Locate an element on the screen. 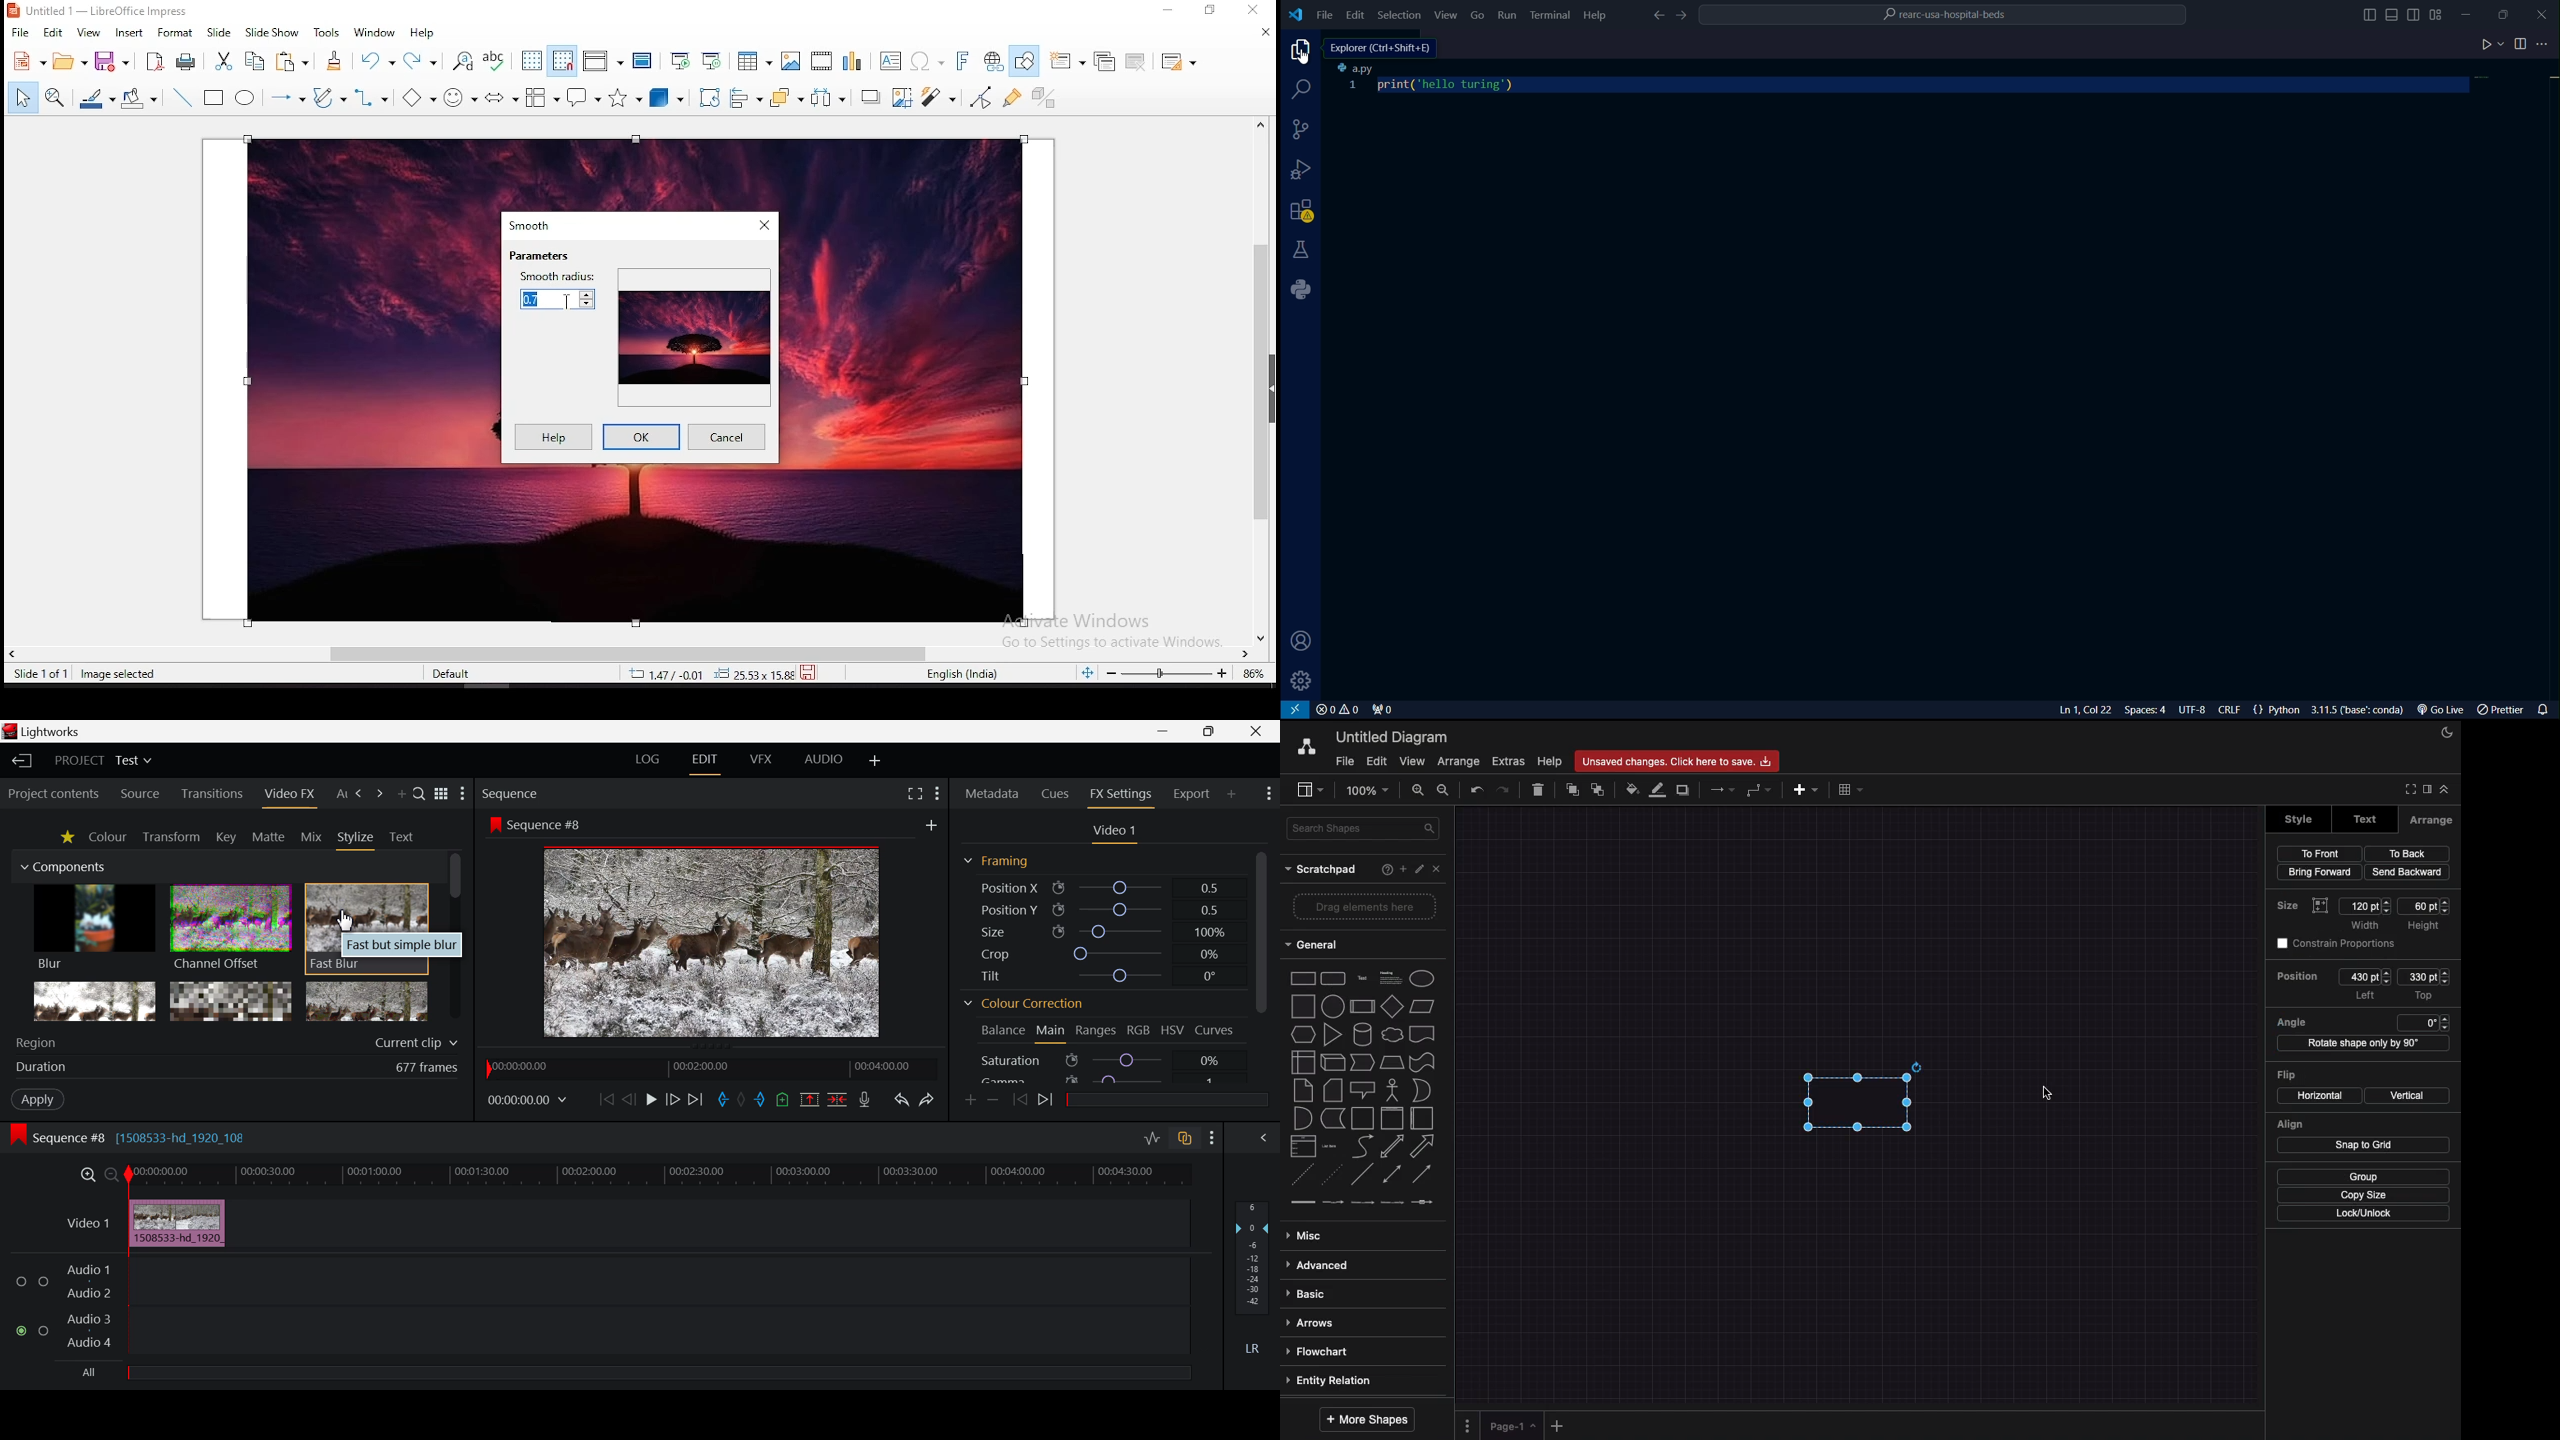 Image resolution: width=2576 pixels, height=1456 pixels. Video Clip Inserted is located at coordinates (177, 1221).